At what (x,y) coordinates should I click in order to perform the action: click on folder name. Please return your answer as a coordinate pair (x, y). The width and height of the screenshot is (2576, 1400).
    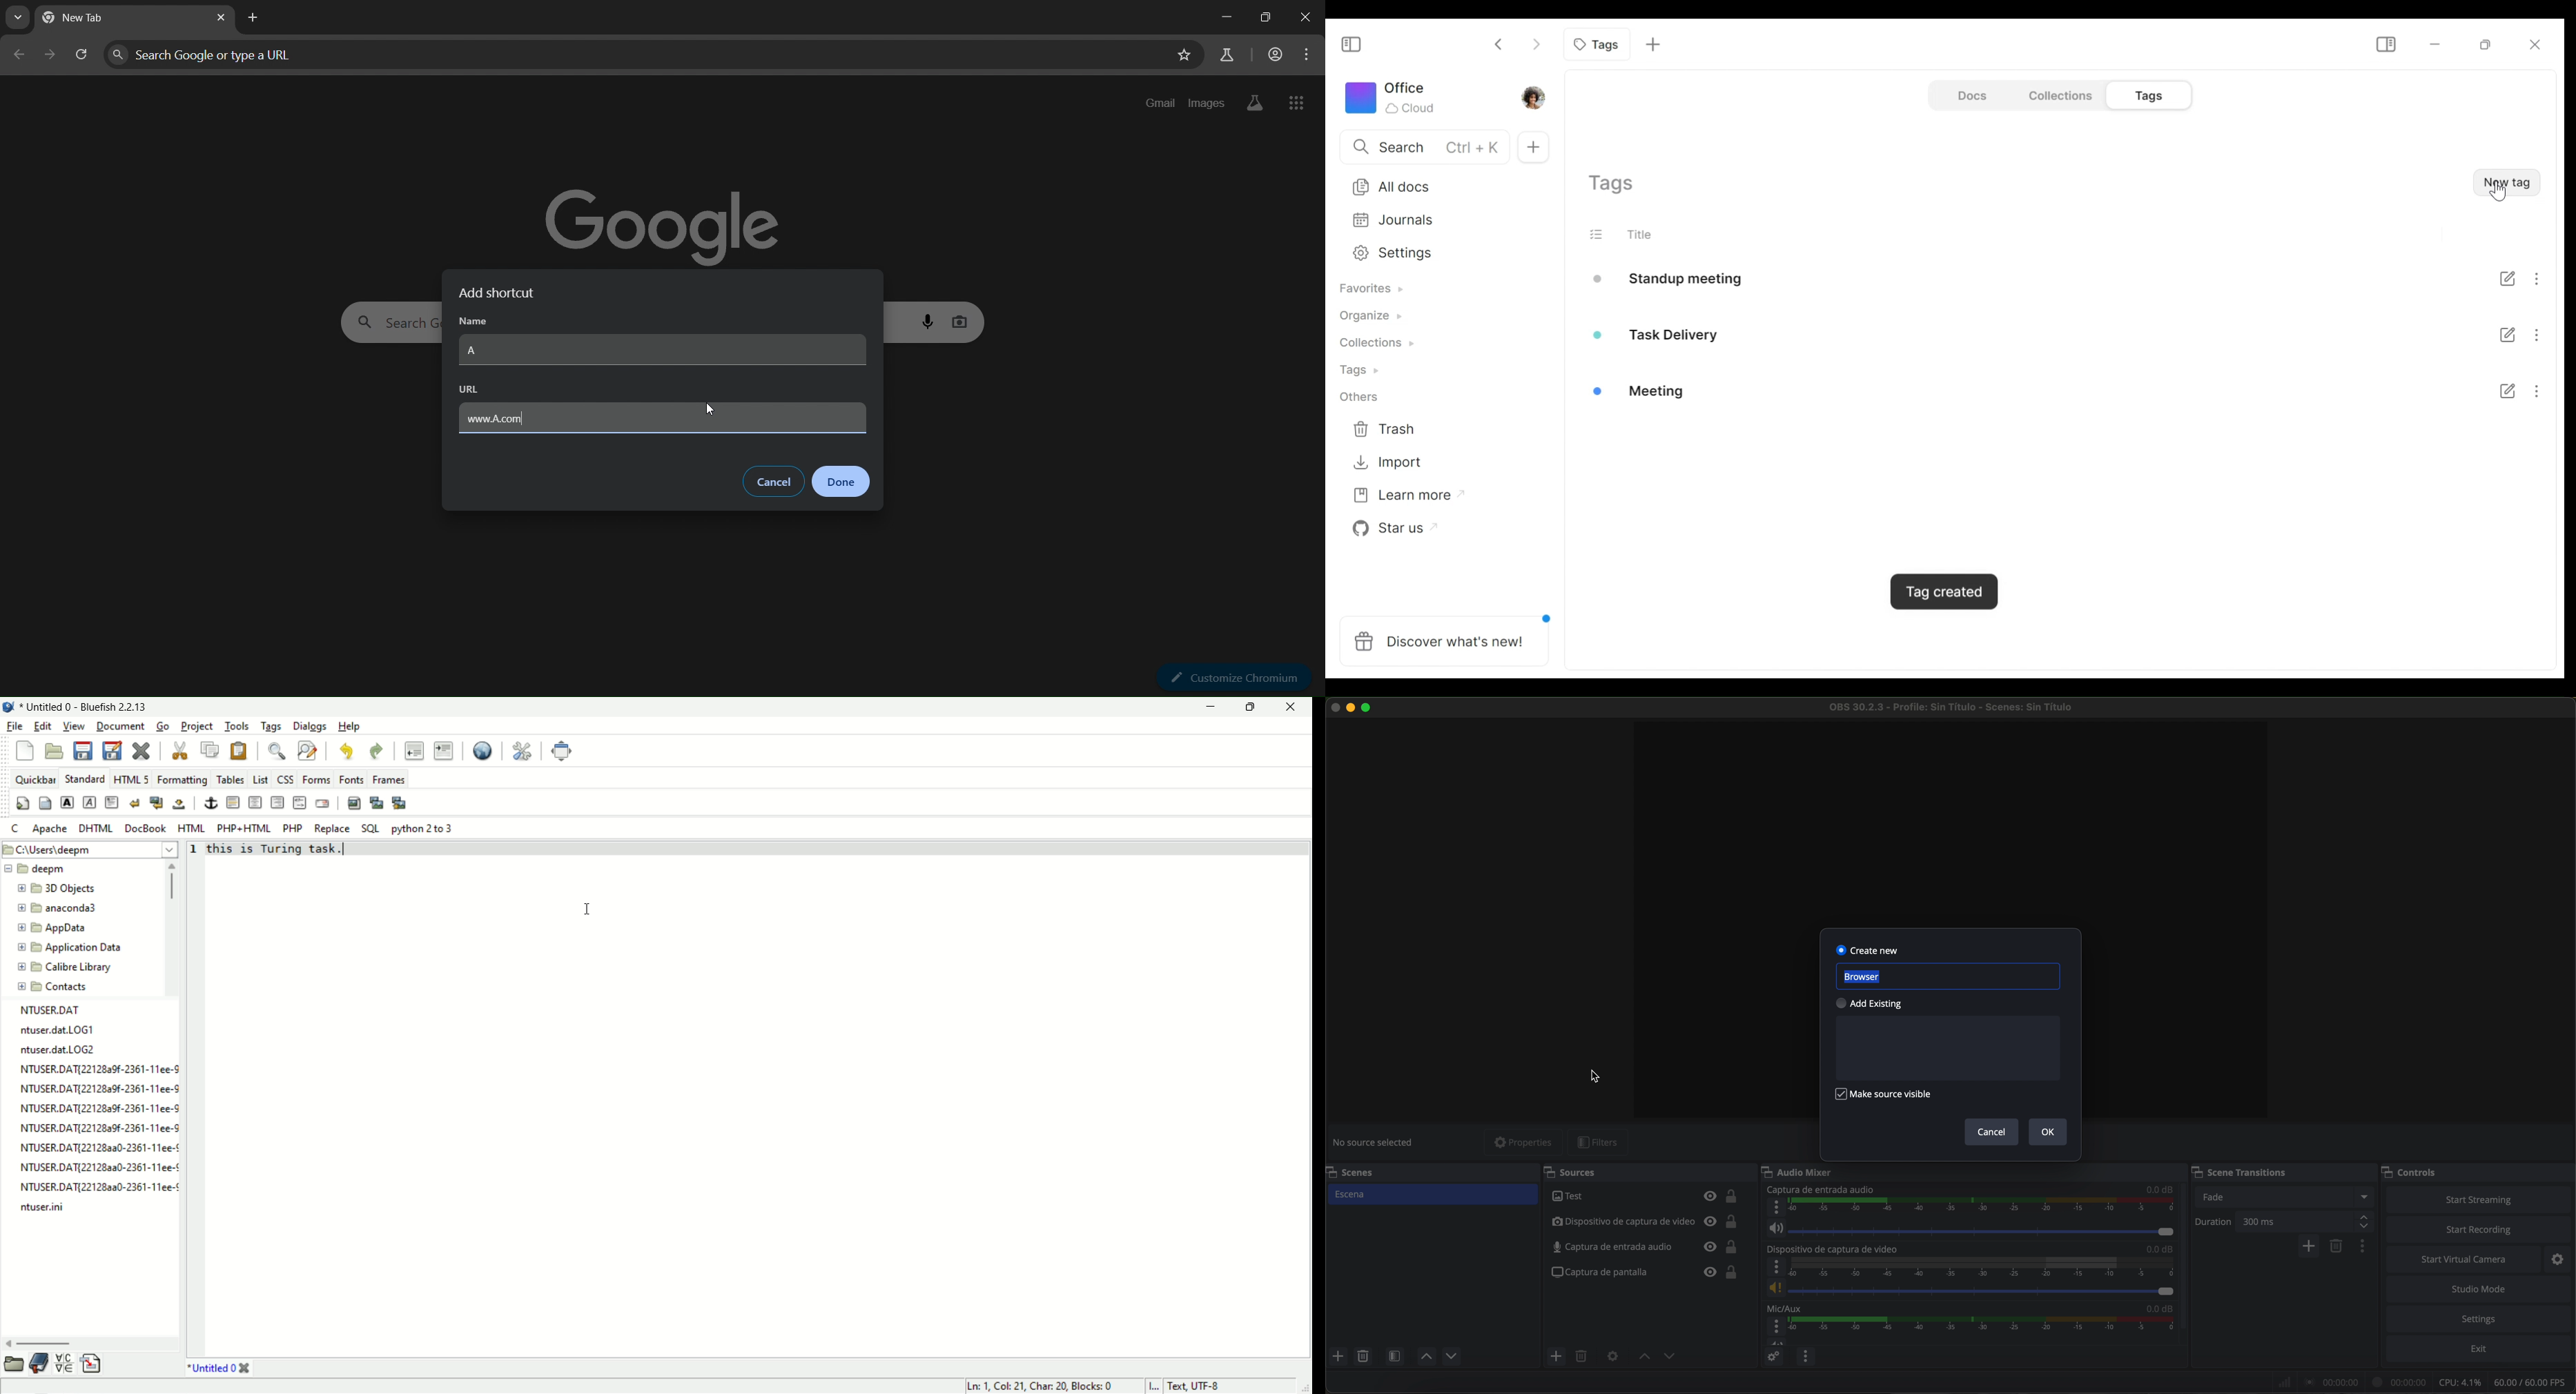
    Looking at the image, I should click on (63, 890).